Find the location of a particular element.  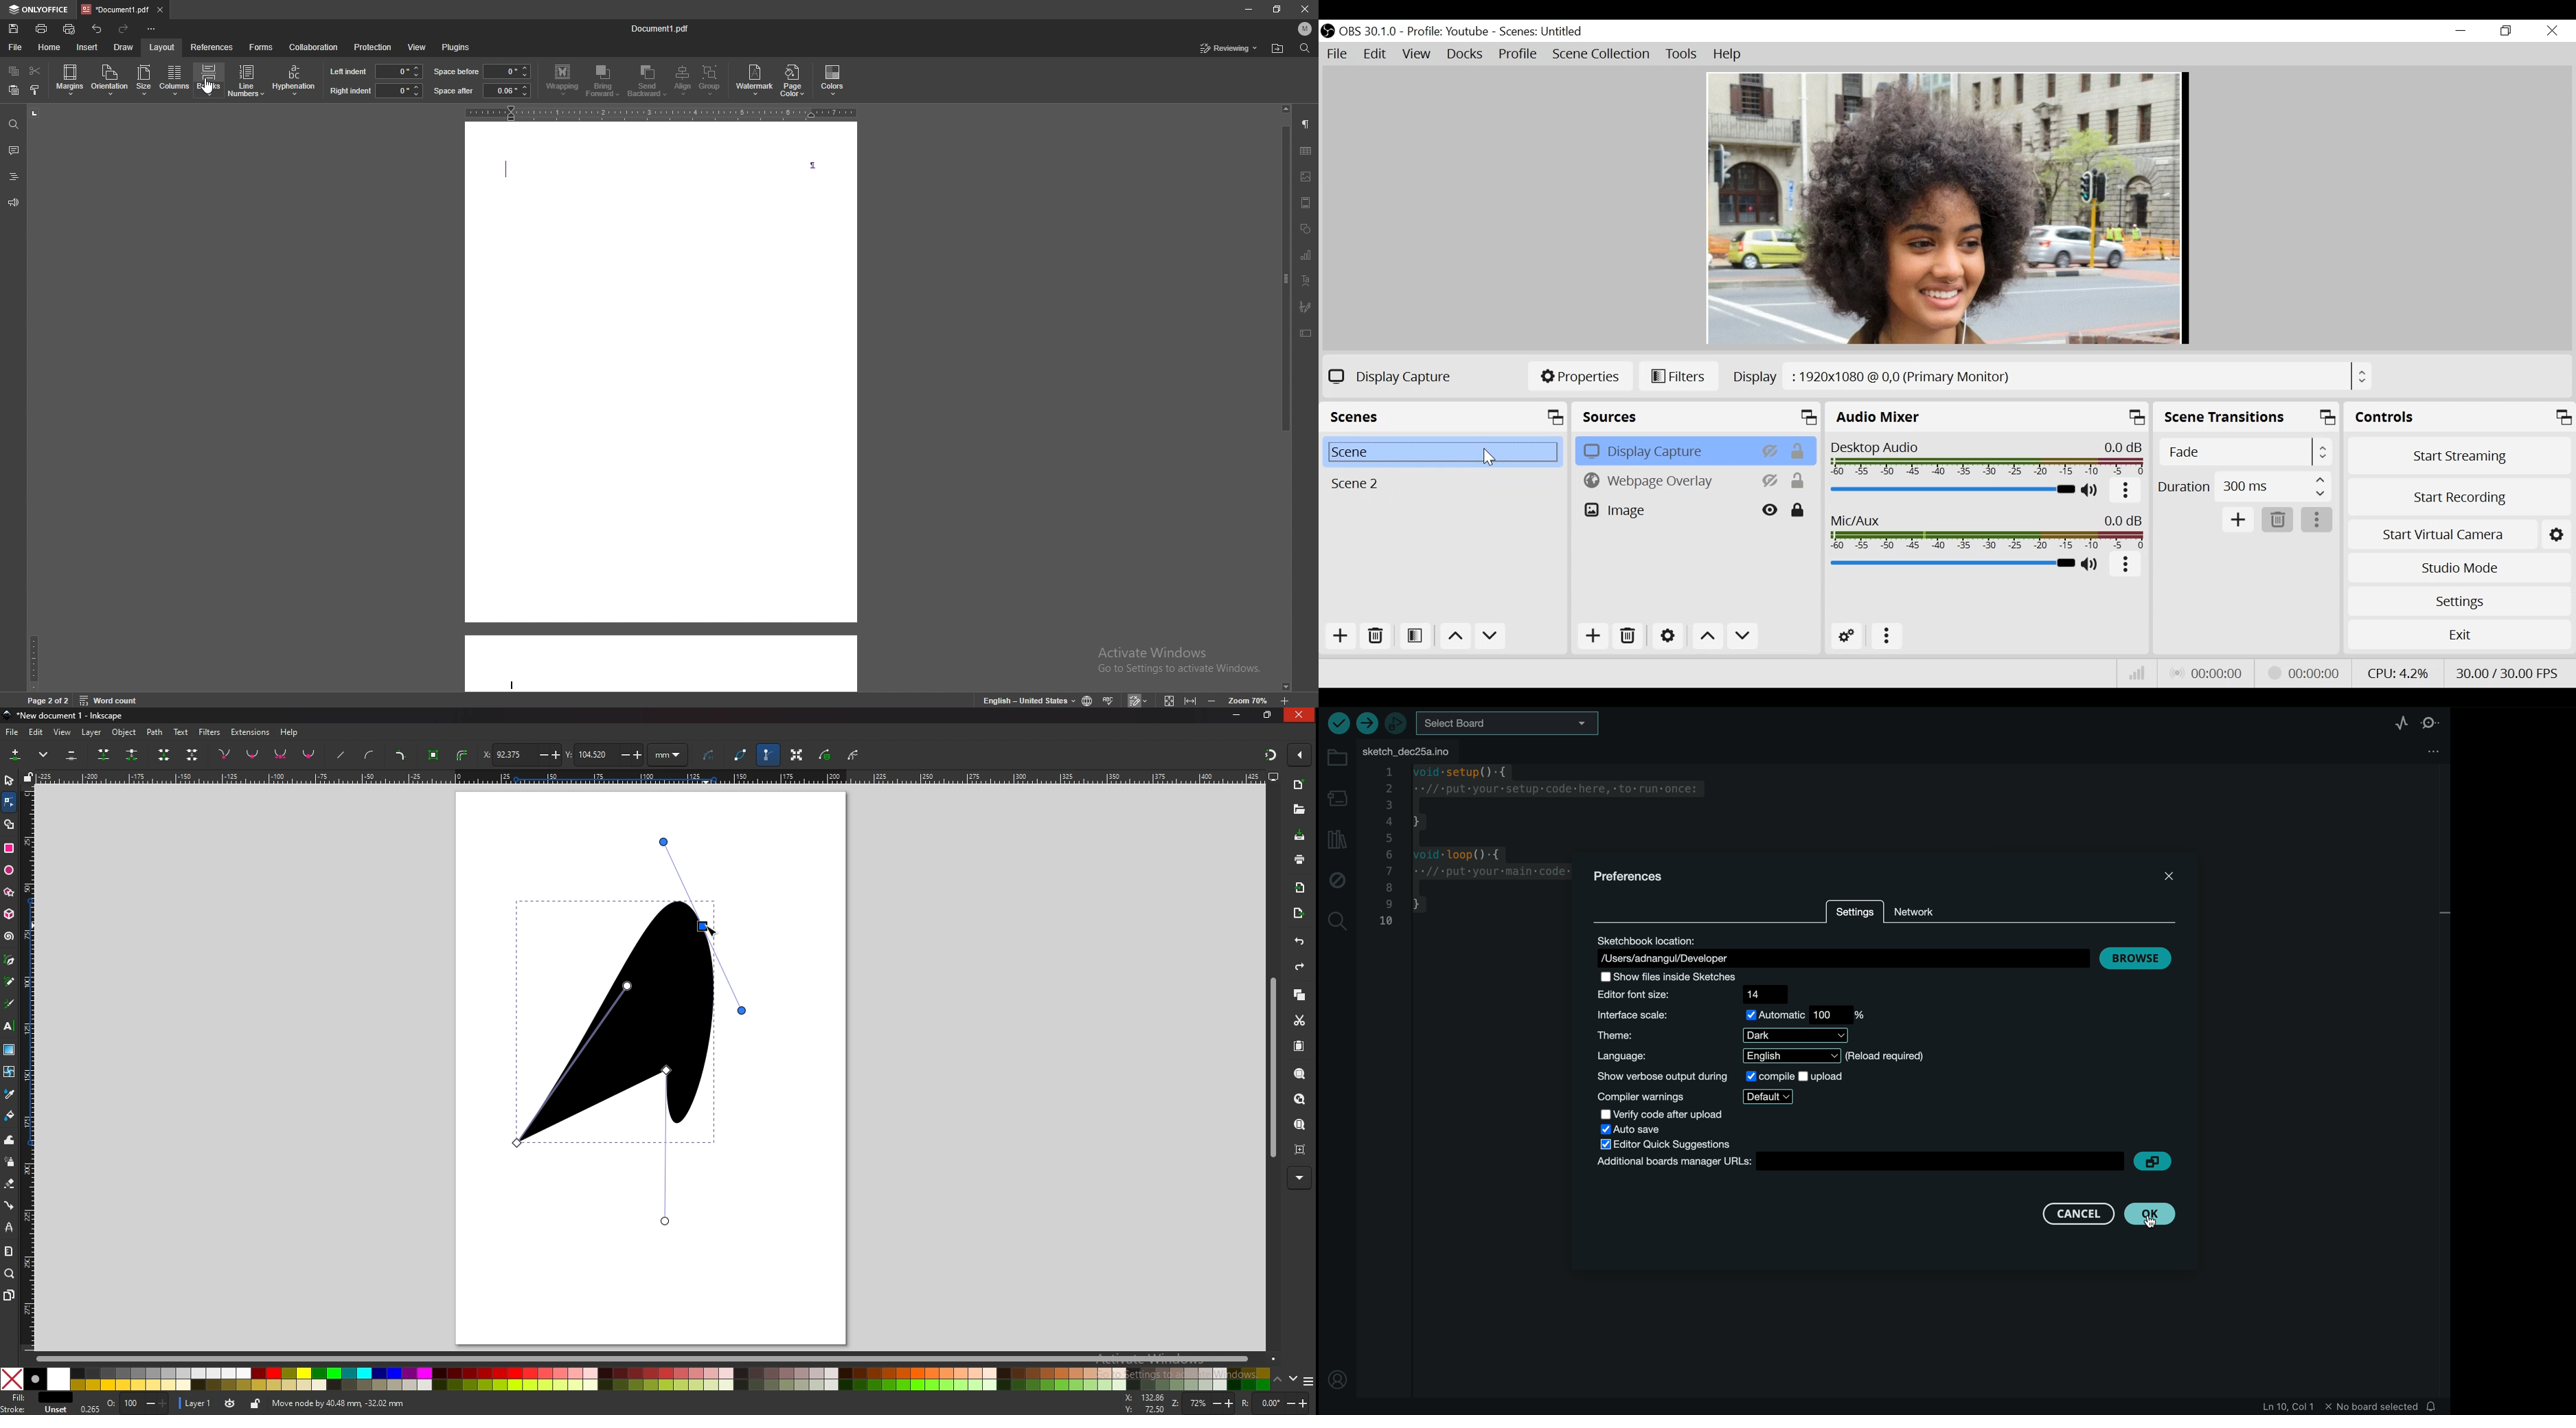

text art is located at coordinates (1304, 281).